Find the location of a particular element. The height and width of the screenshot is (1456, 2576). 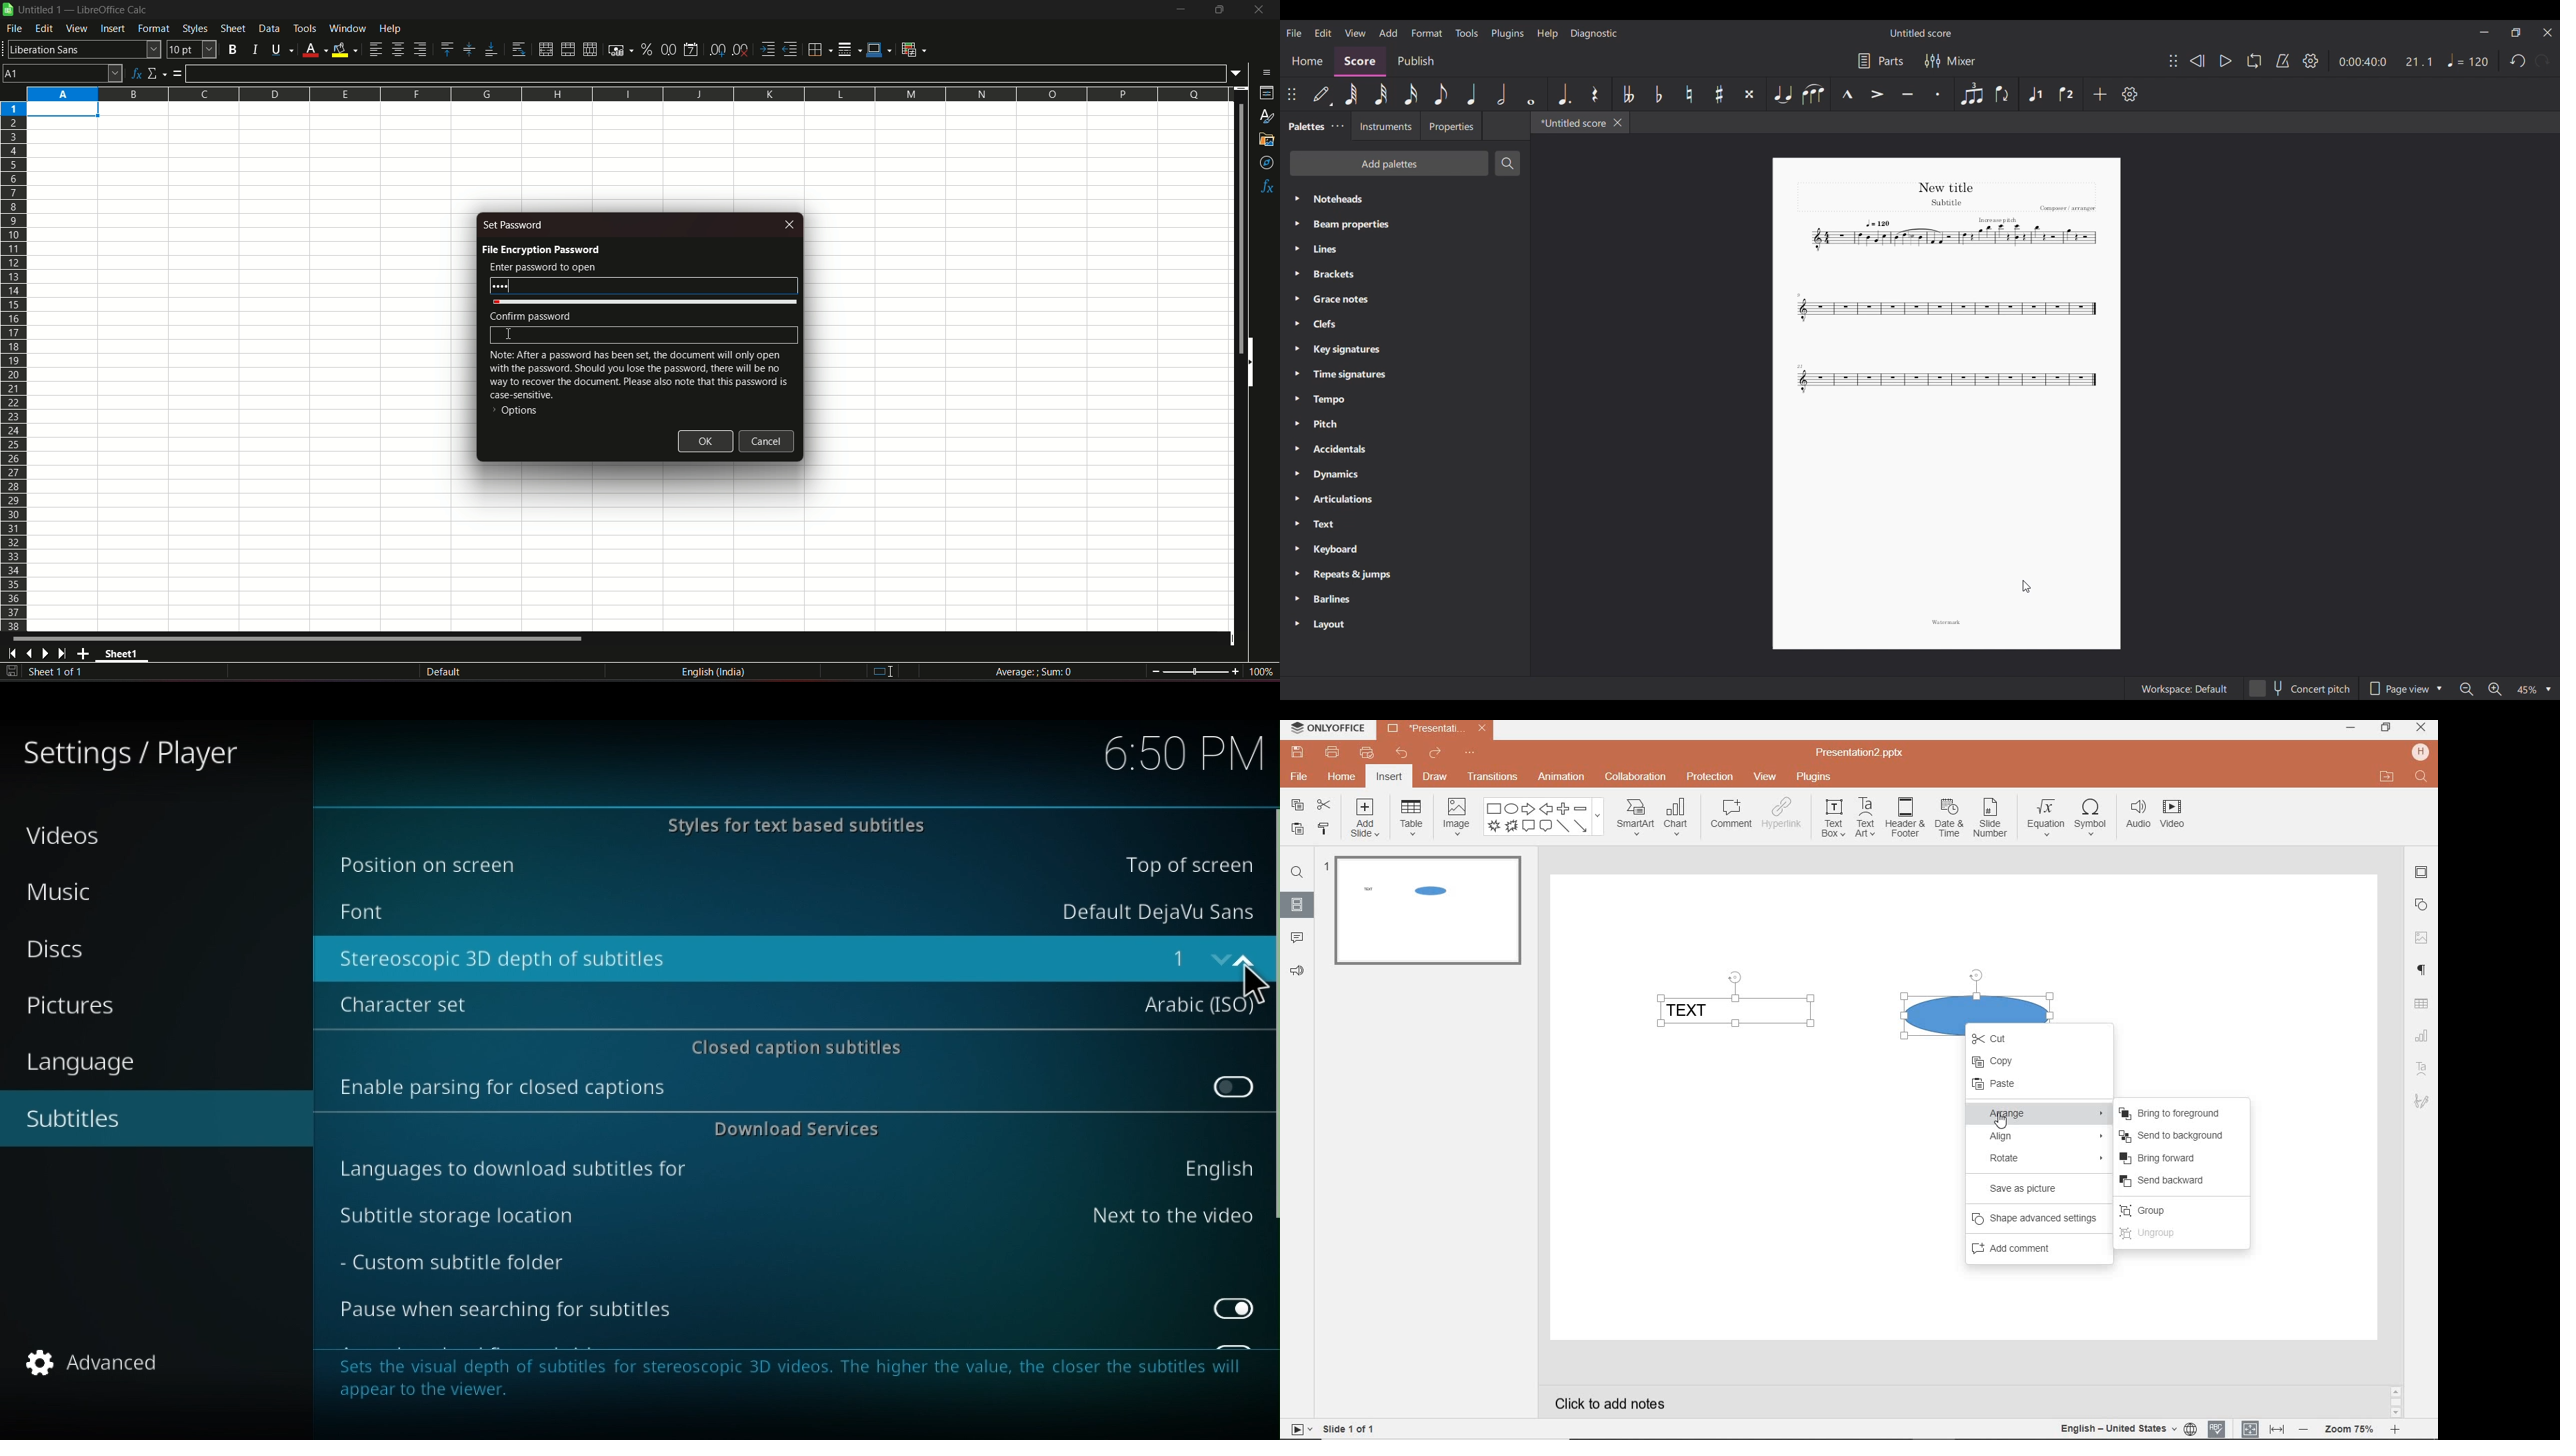

cancel is located at coordinates (767, 442).